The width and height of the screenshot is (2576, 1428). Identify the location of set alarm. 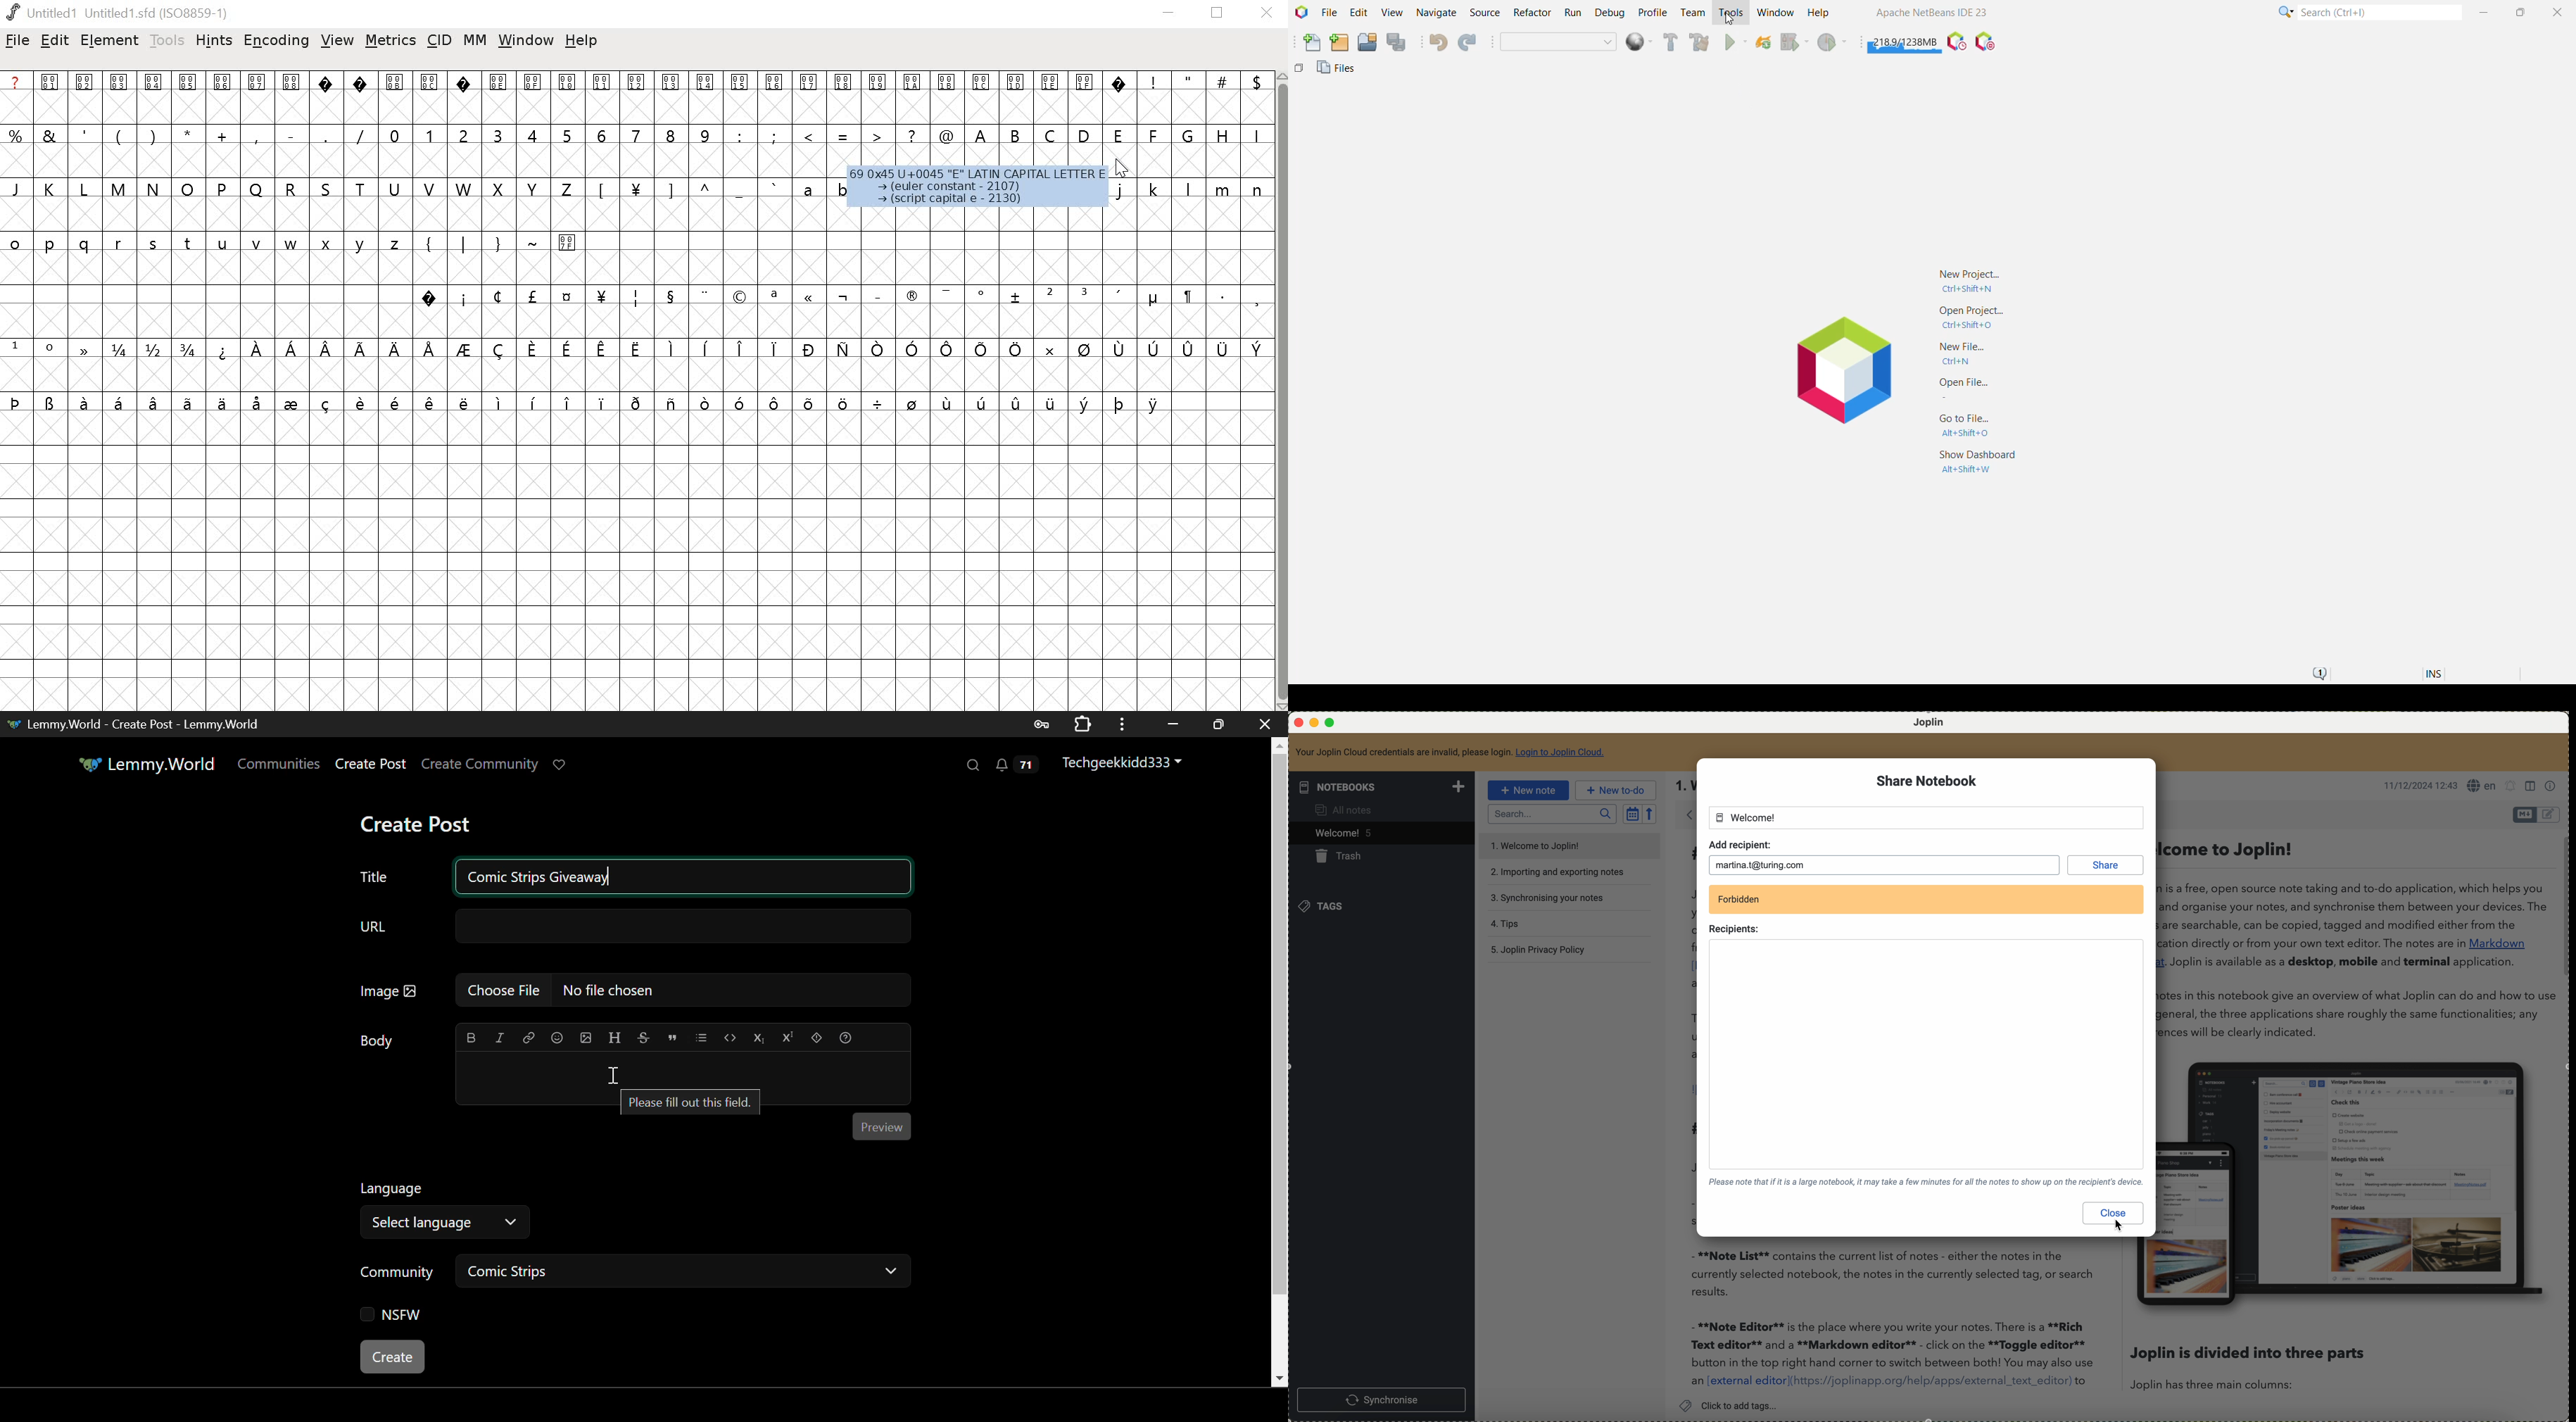
(2512, 786).